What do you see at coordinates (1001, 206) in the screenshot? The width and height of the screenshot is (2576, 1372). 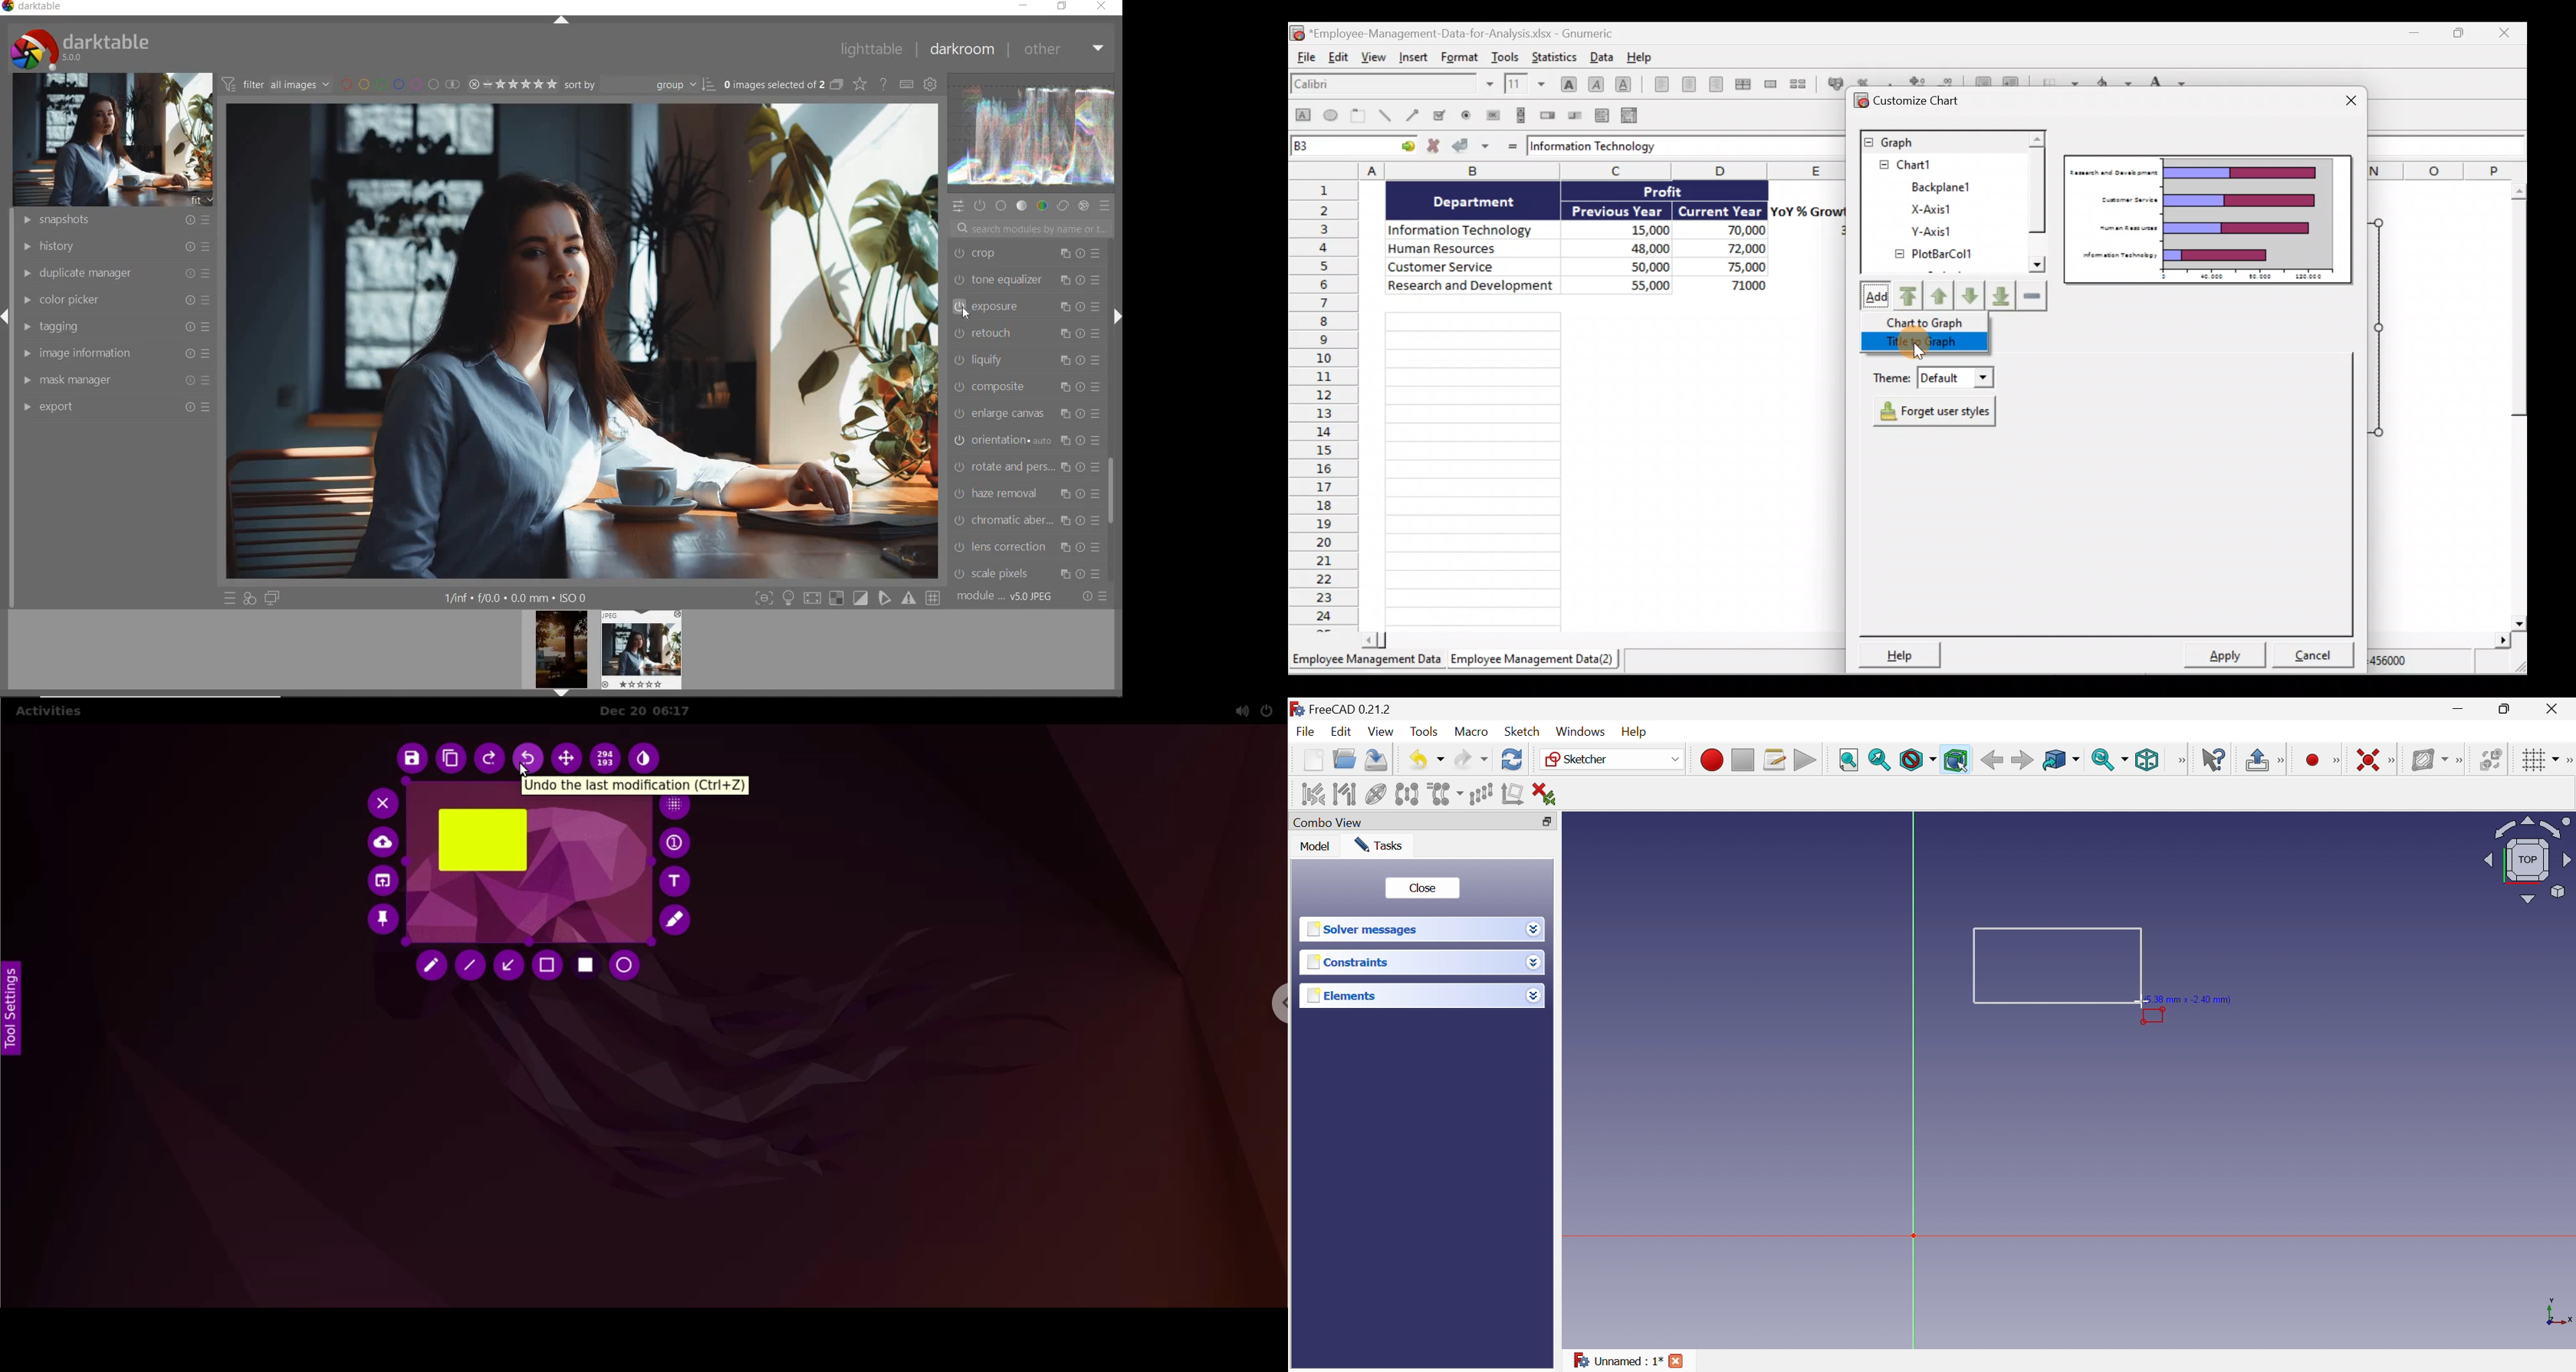 I see `BASE` at bounding box center [1001, 206].